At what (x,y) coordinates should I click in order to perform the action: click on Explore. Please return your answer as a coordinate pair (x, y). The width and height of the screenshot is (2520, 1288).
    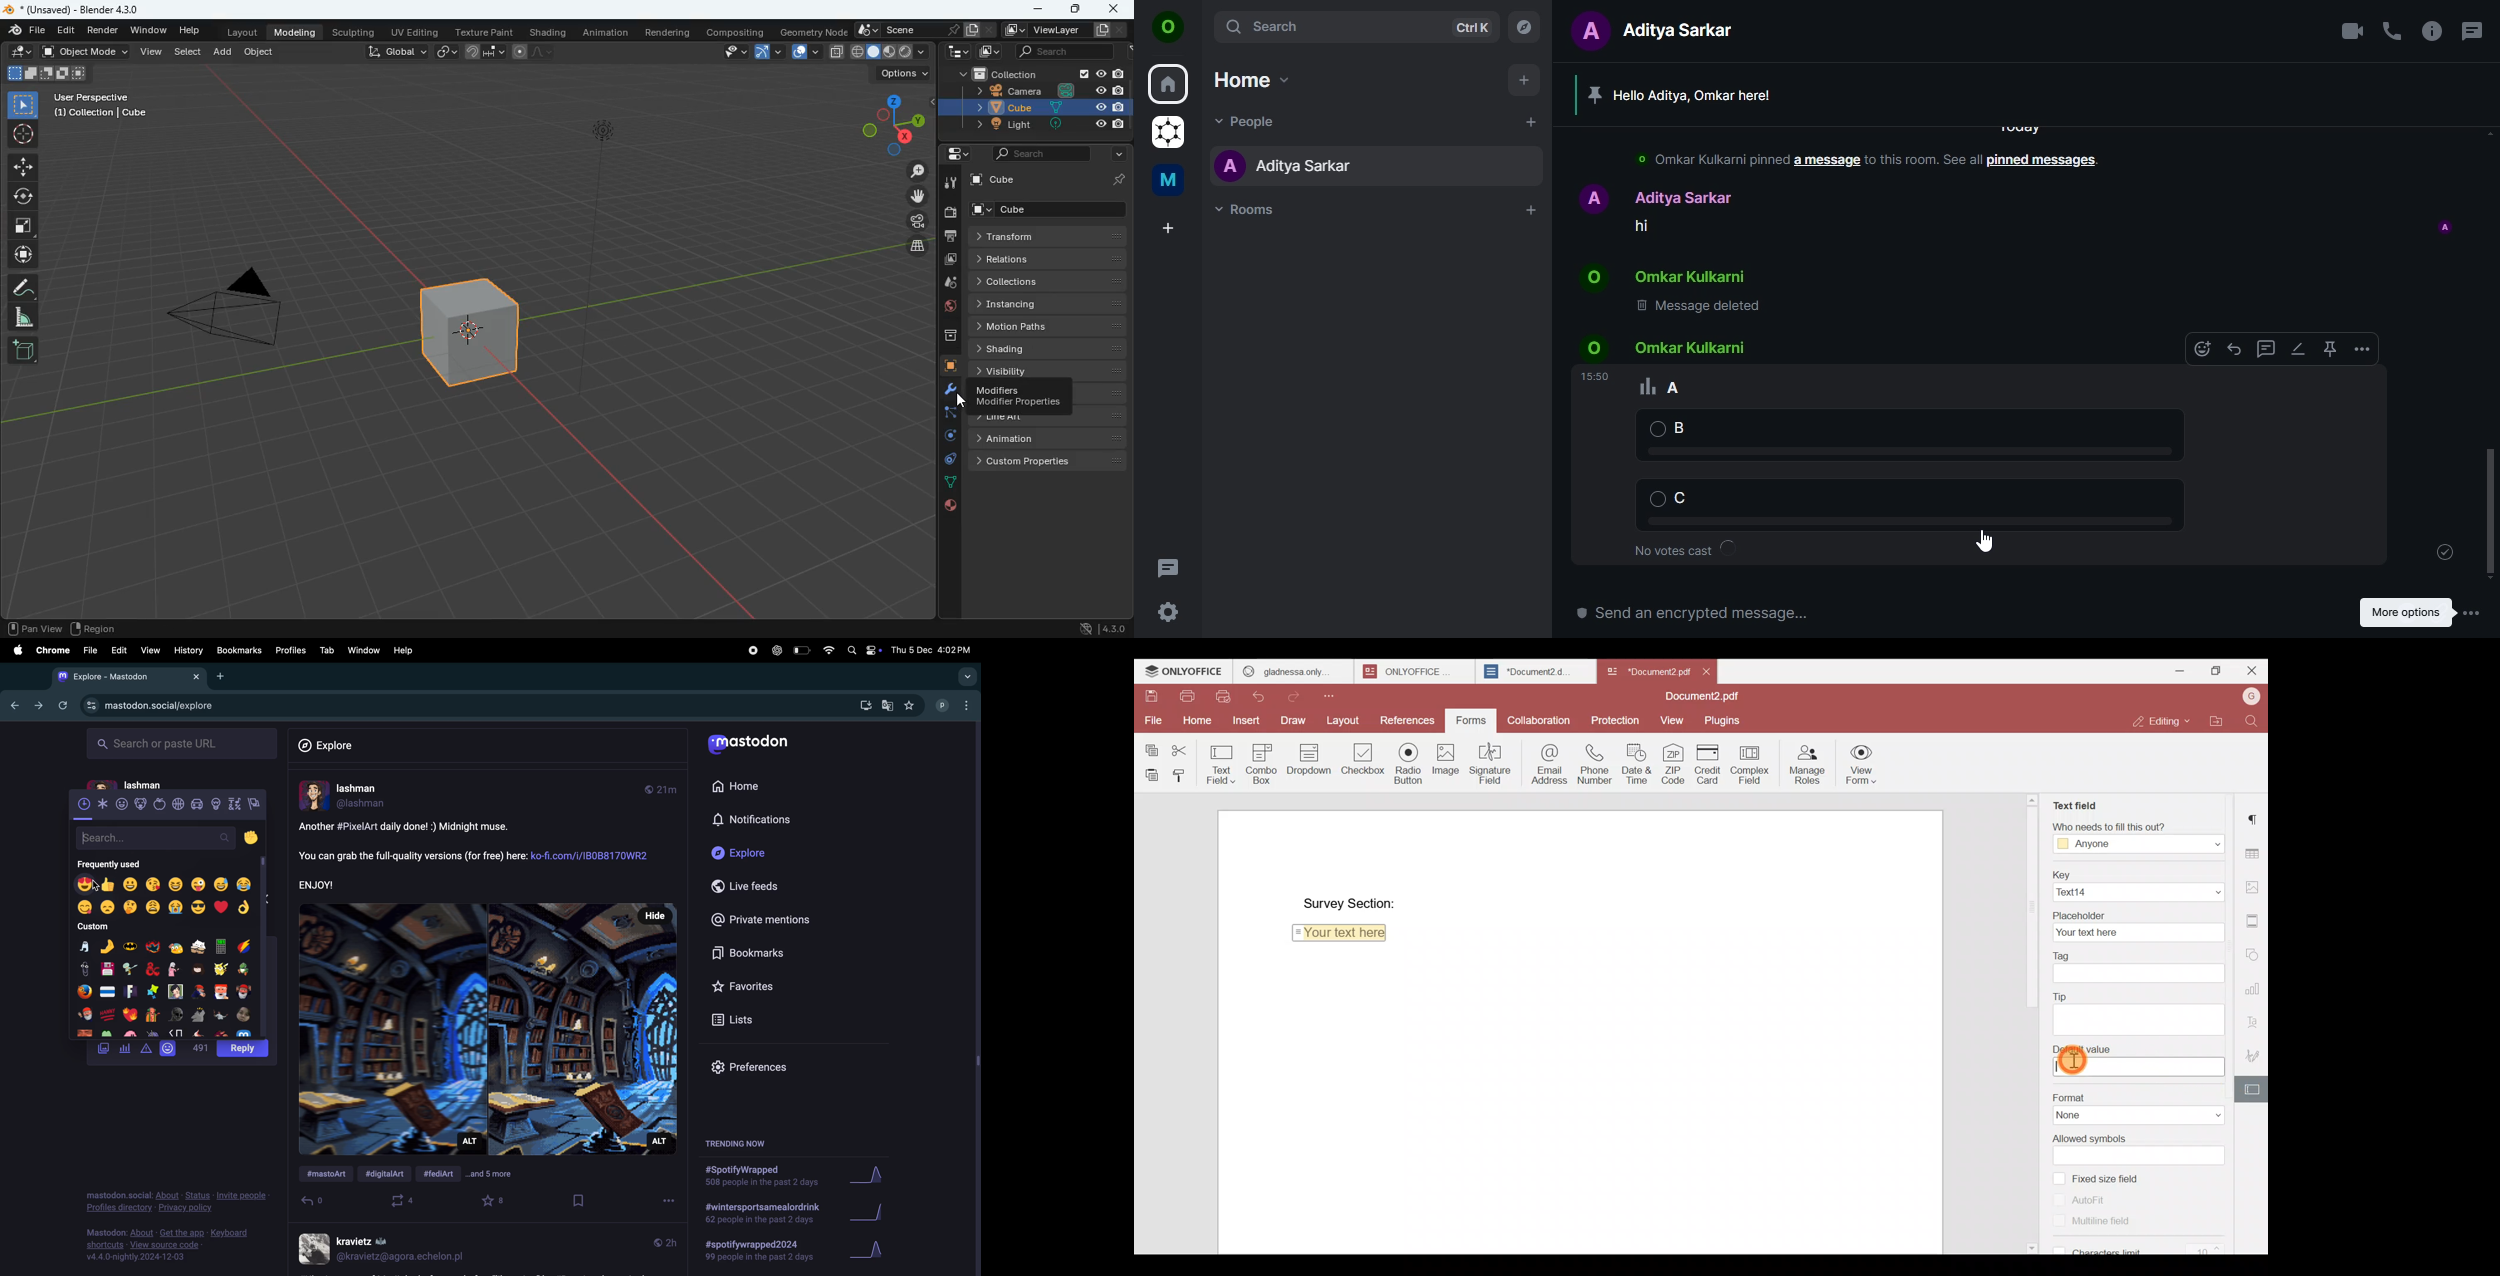
    Looking at the image, I should click on (760, 855).